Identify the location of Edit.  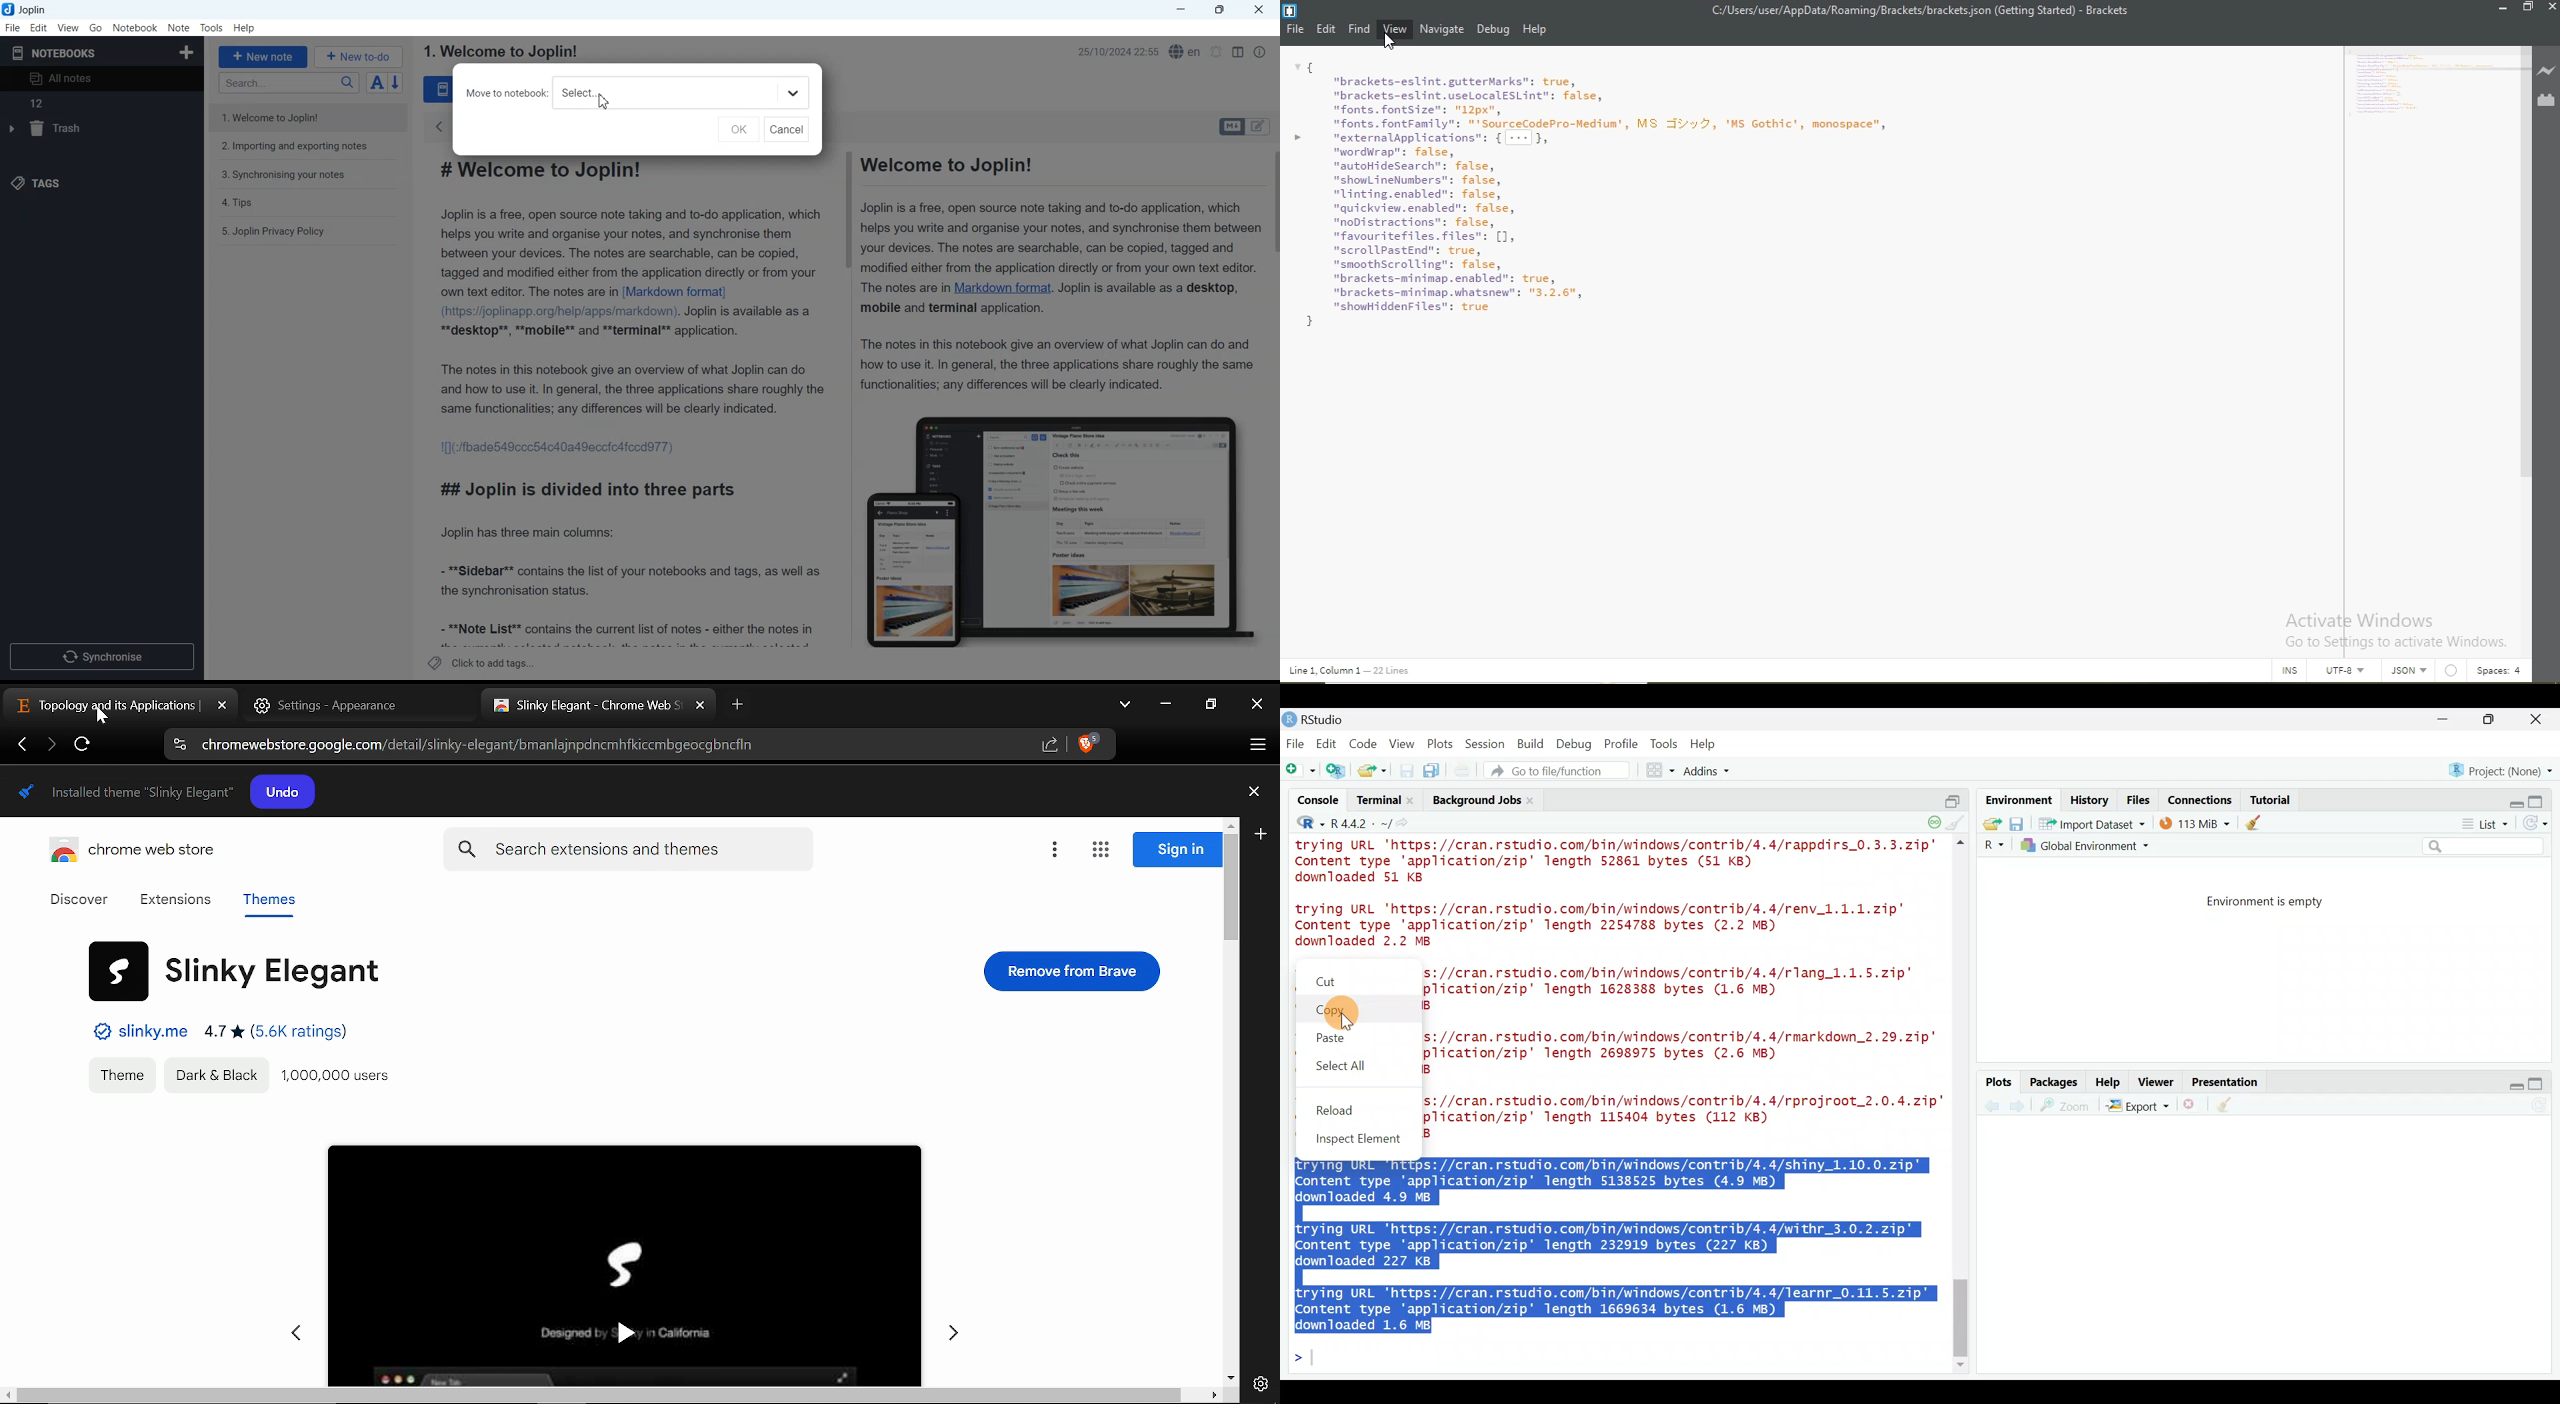
(39, 27).